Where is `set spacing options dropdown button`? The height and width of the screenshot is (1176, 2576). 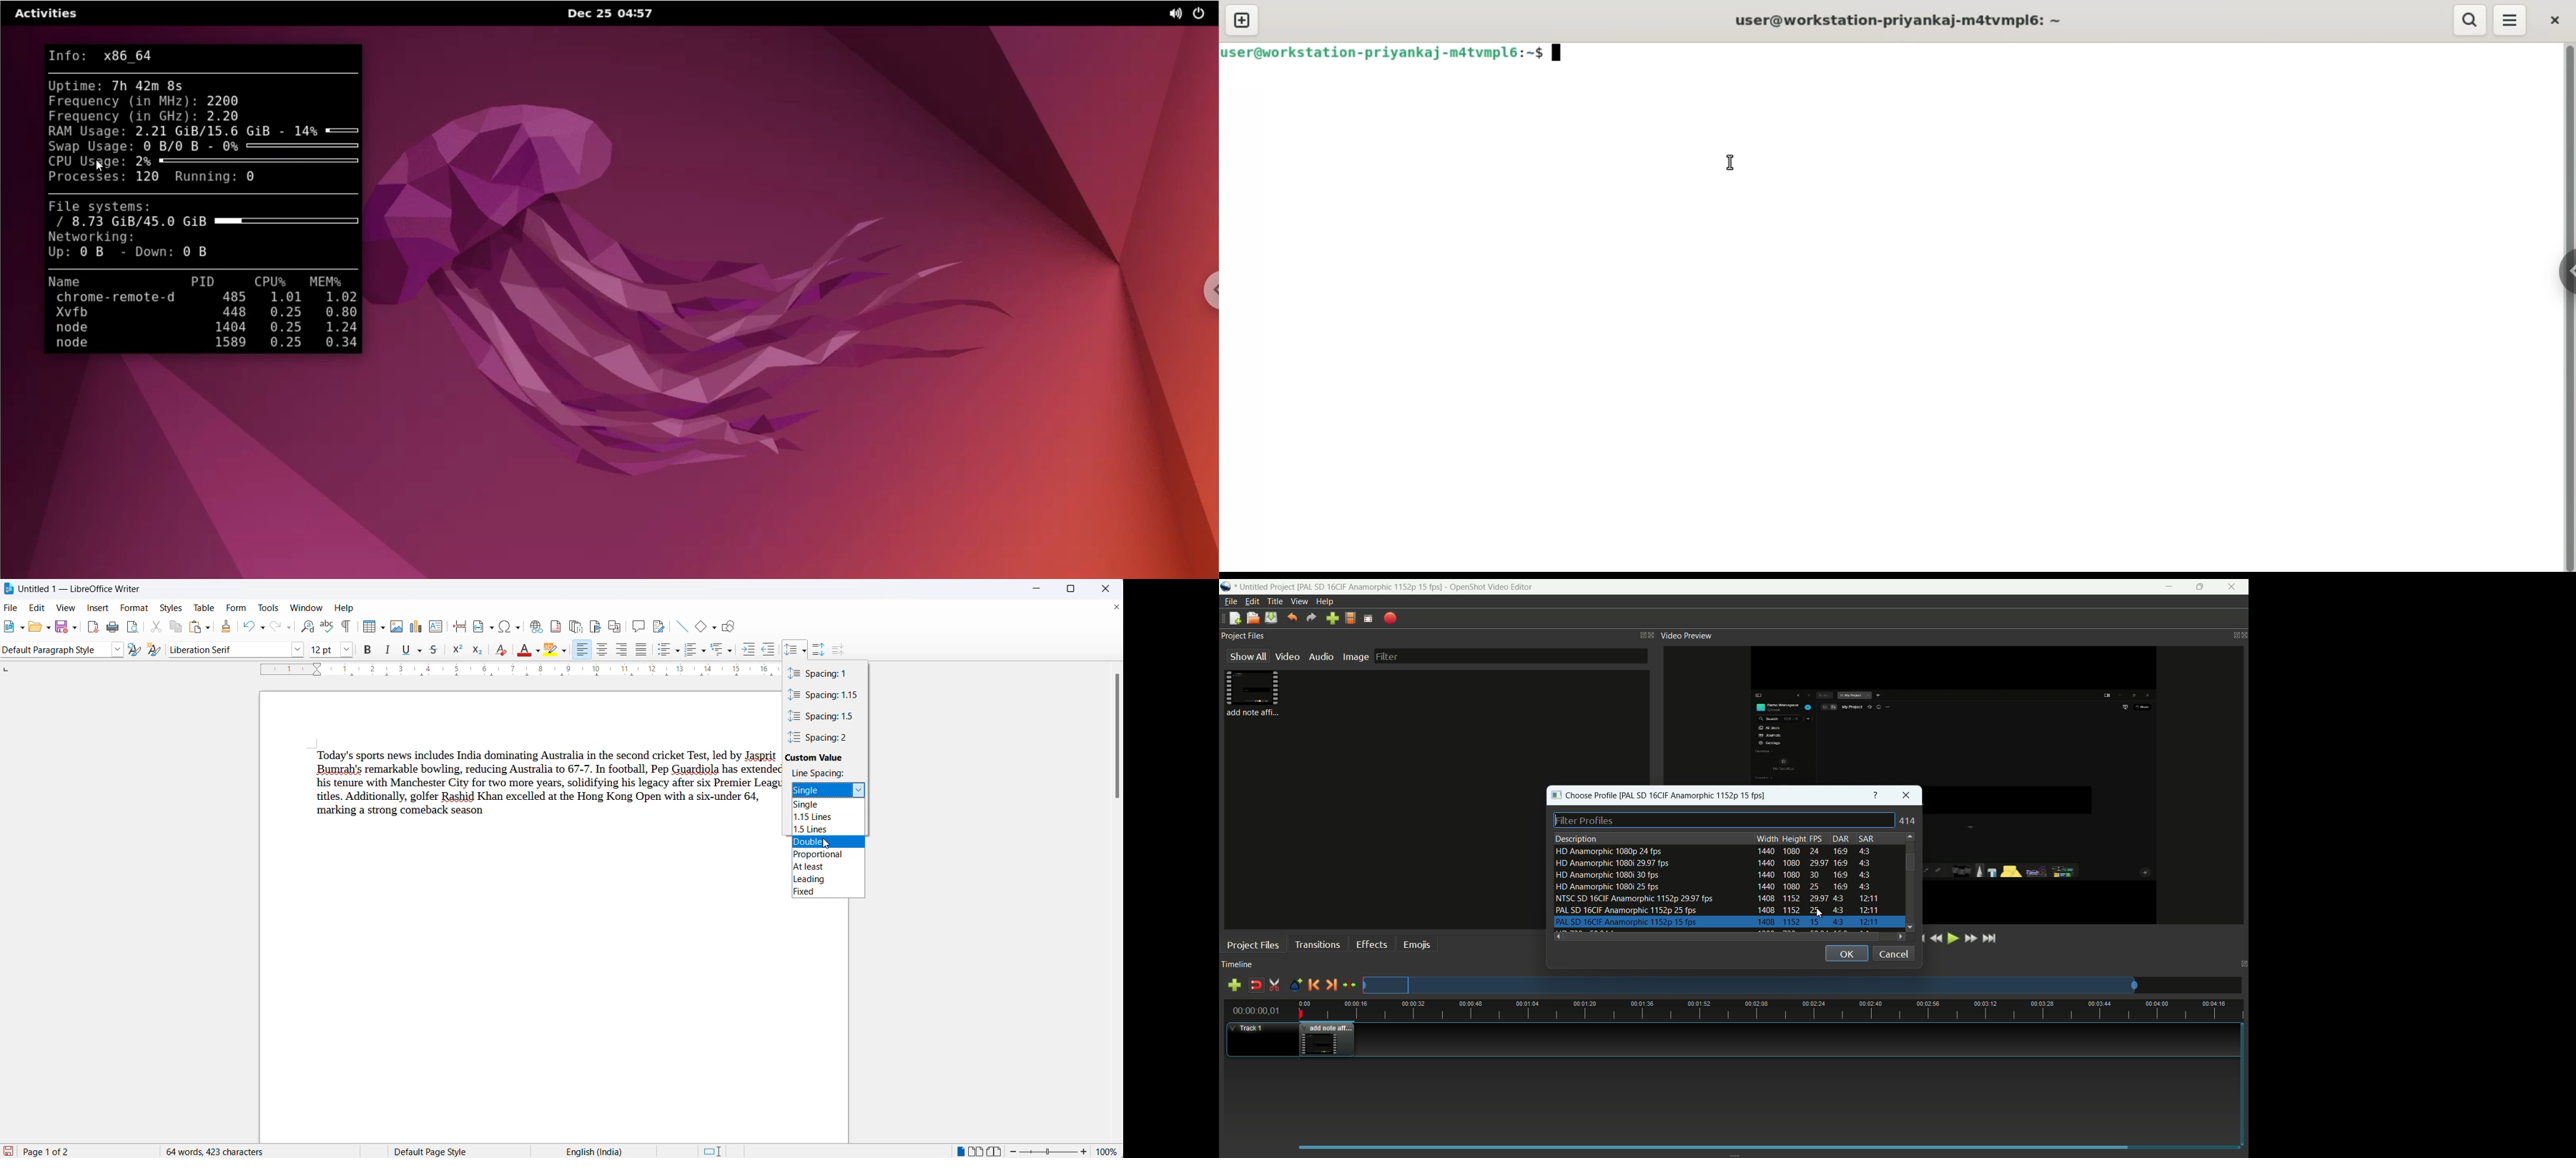 set spacing options dropdown button is located at coordinates (805, 652).